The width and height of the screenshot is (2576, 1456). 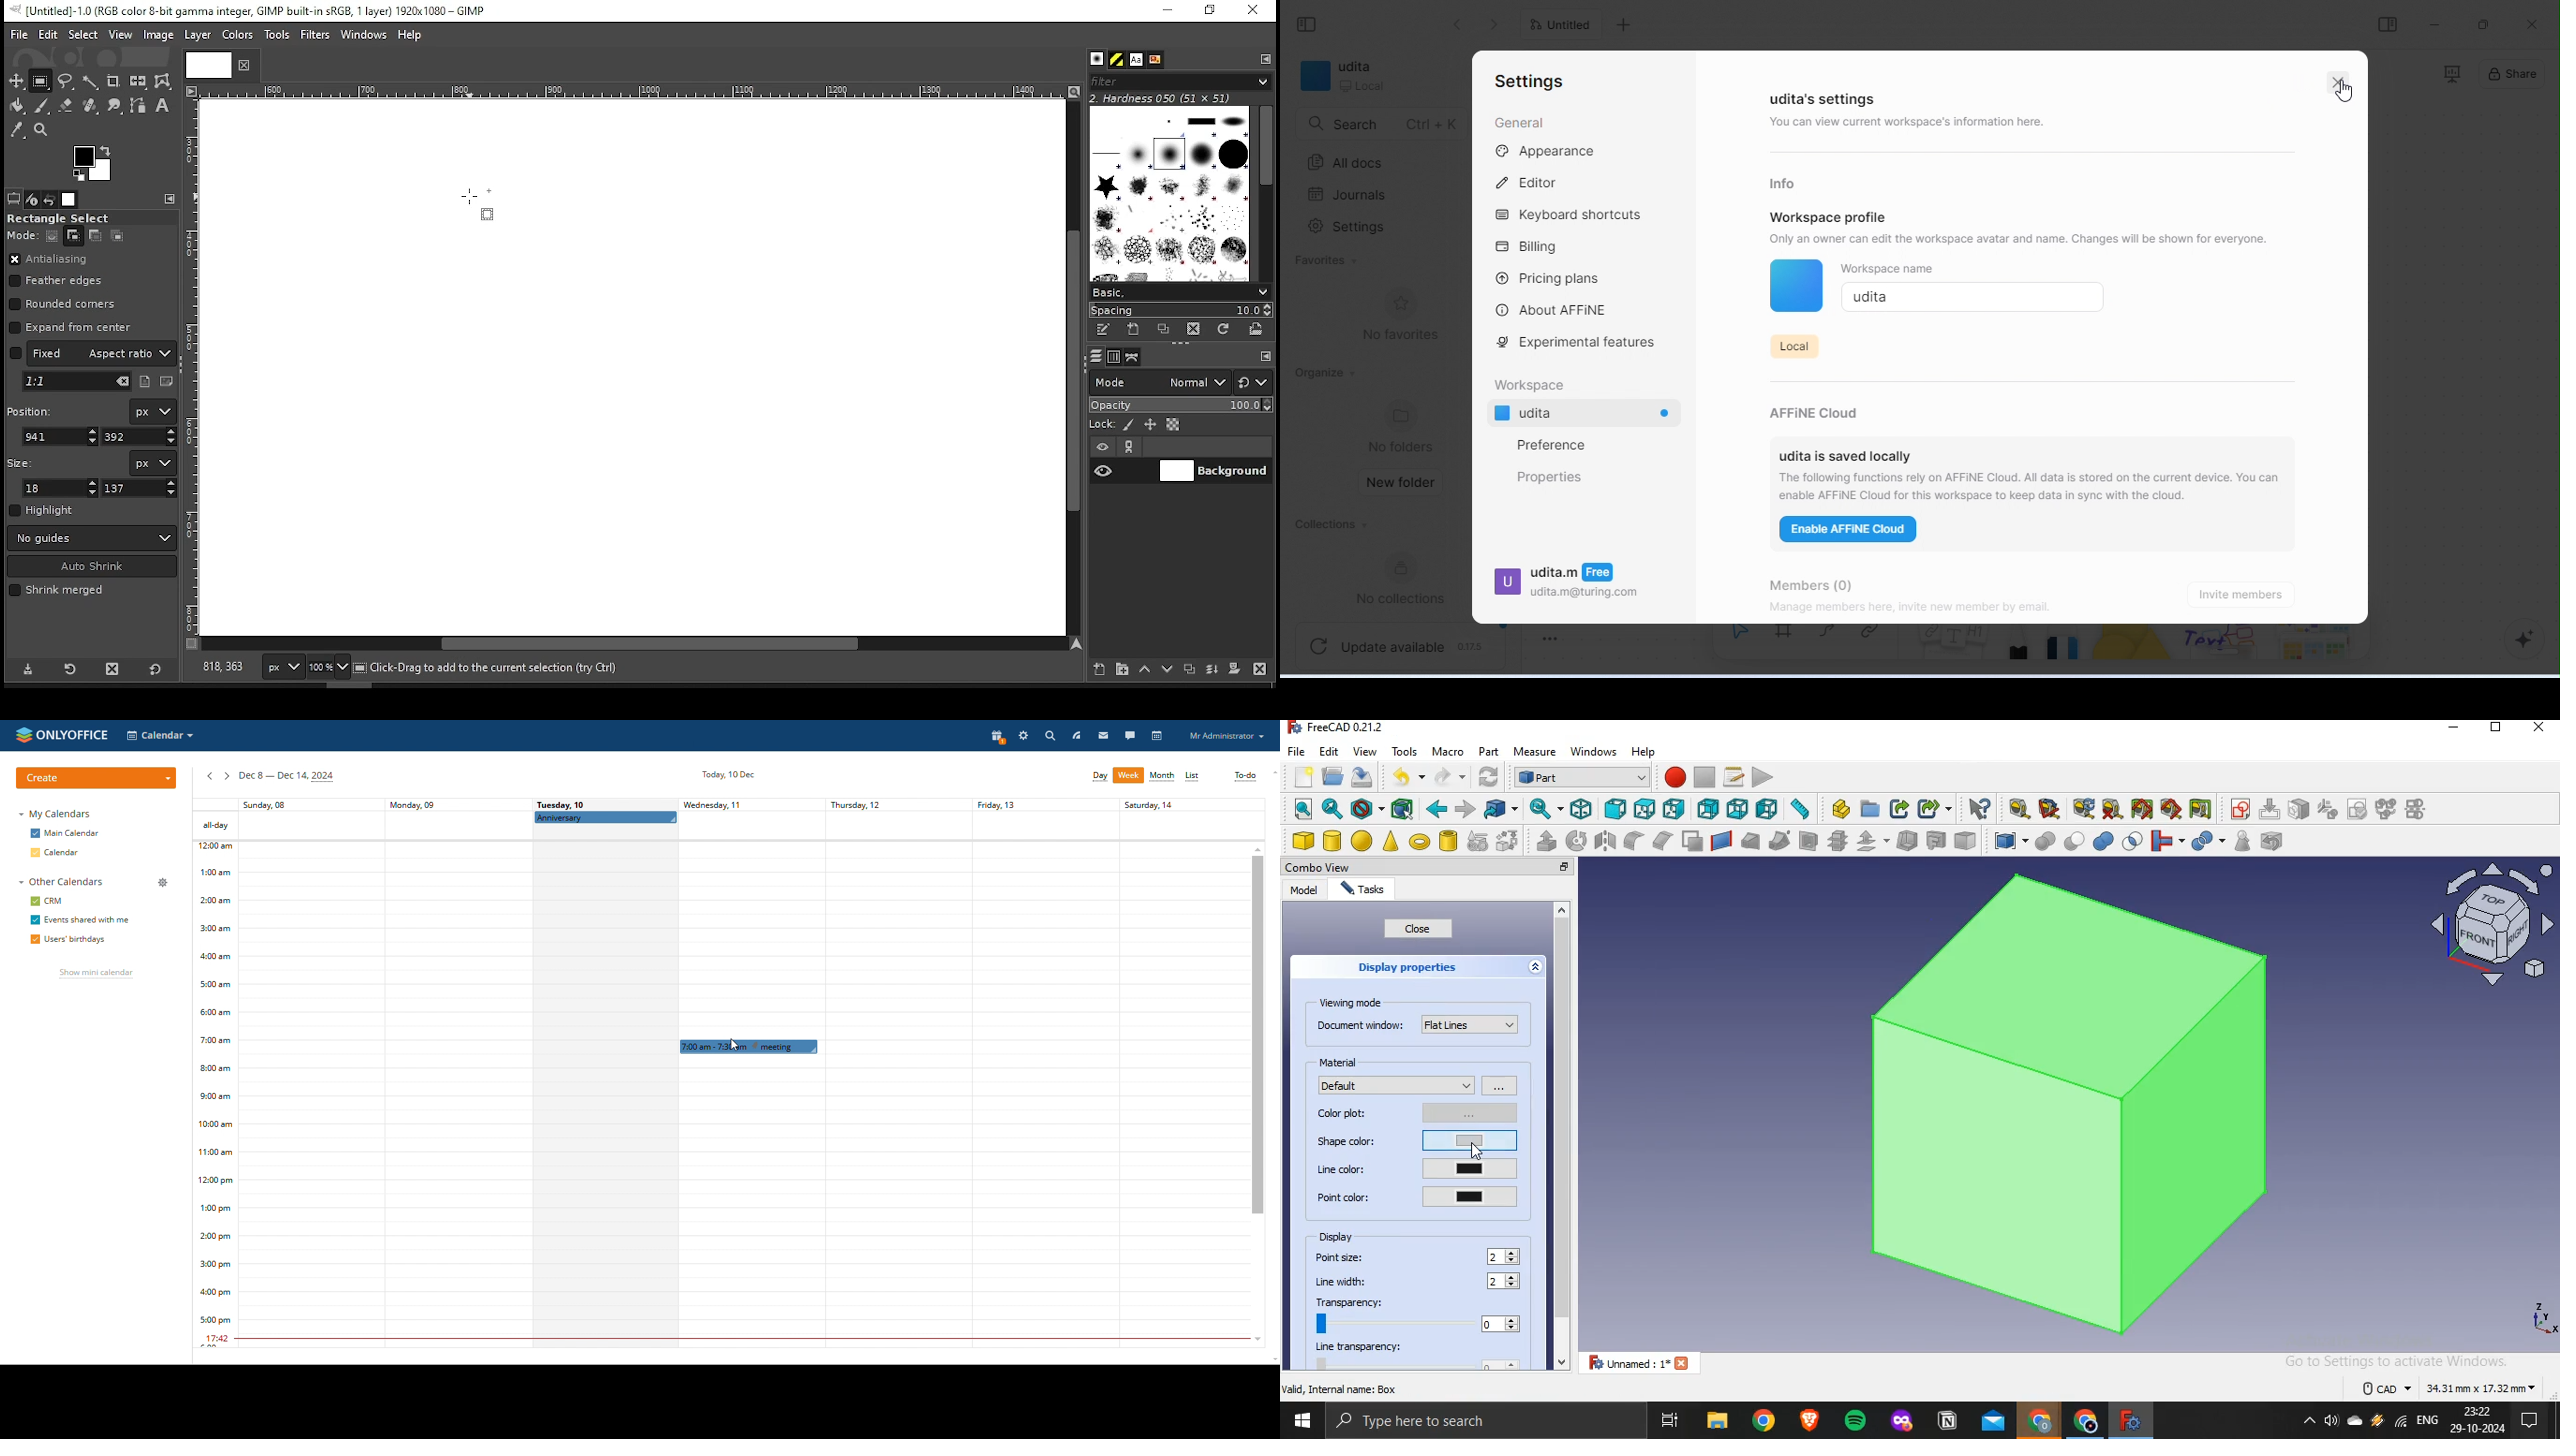 What do you see at coordinates (999, 737) in the screenshot?
I see `present` at bounding box center [999, 737].